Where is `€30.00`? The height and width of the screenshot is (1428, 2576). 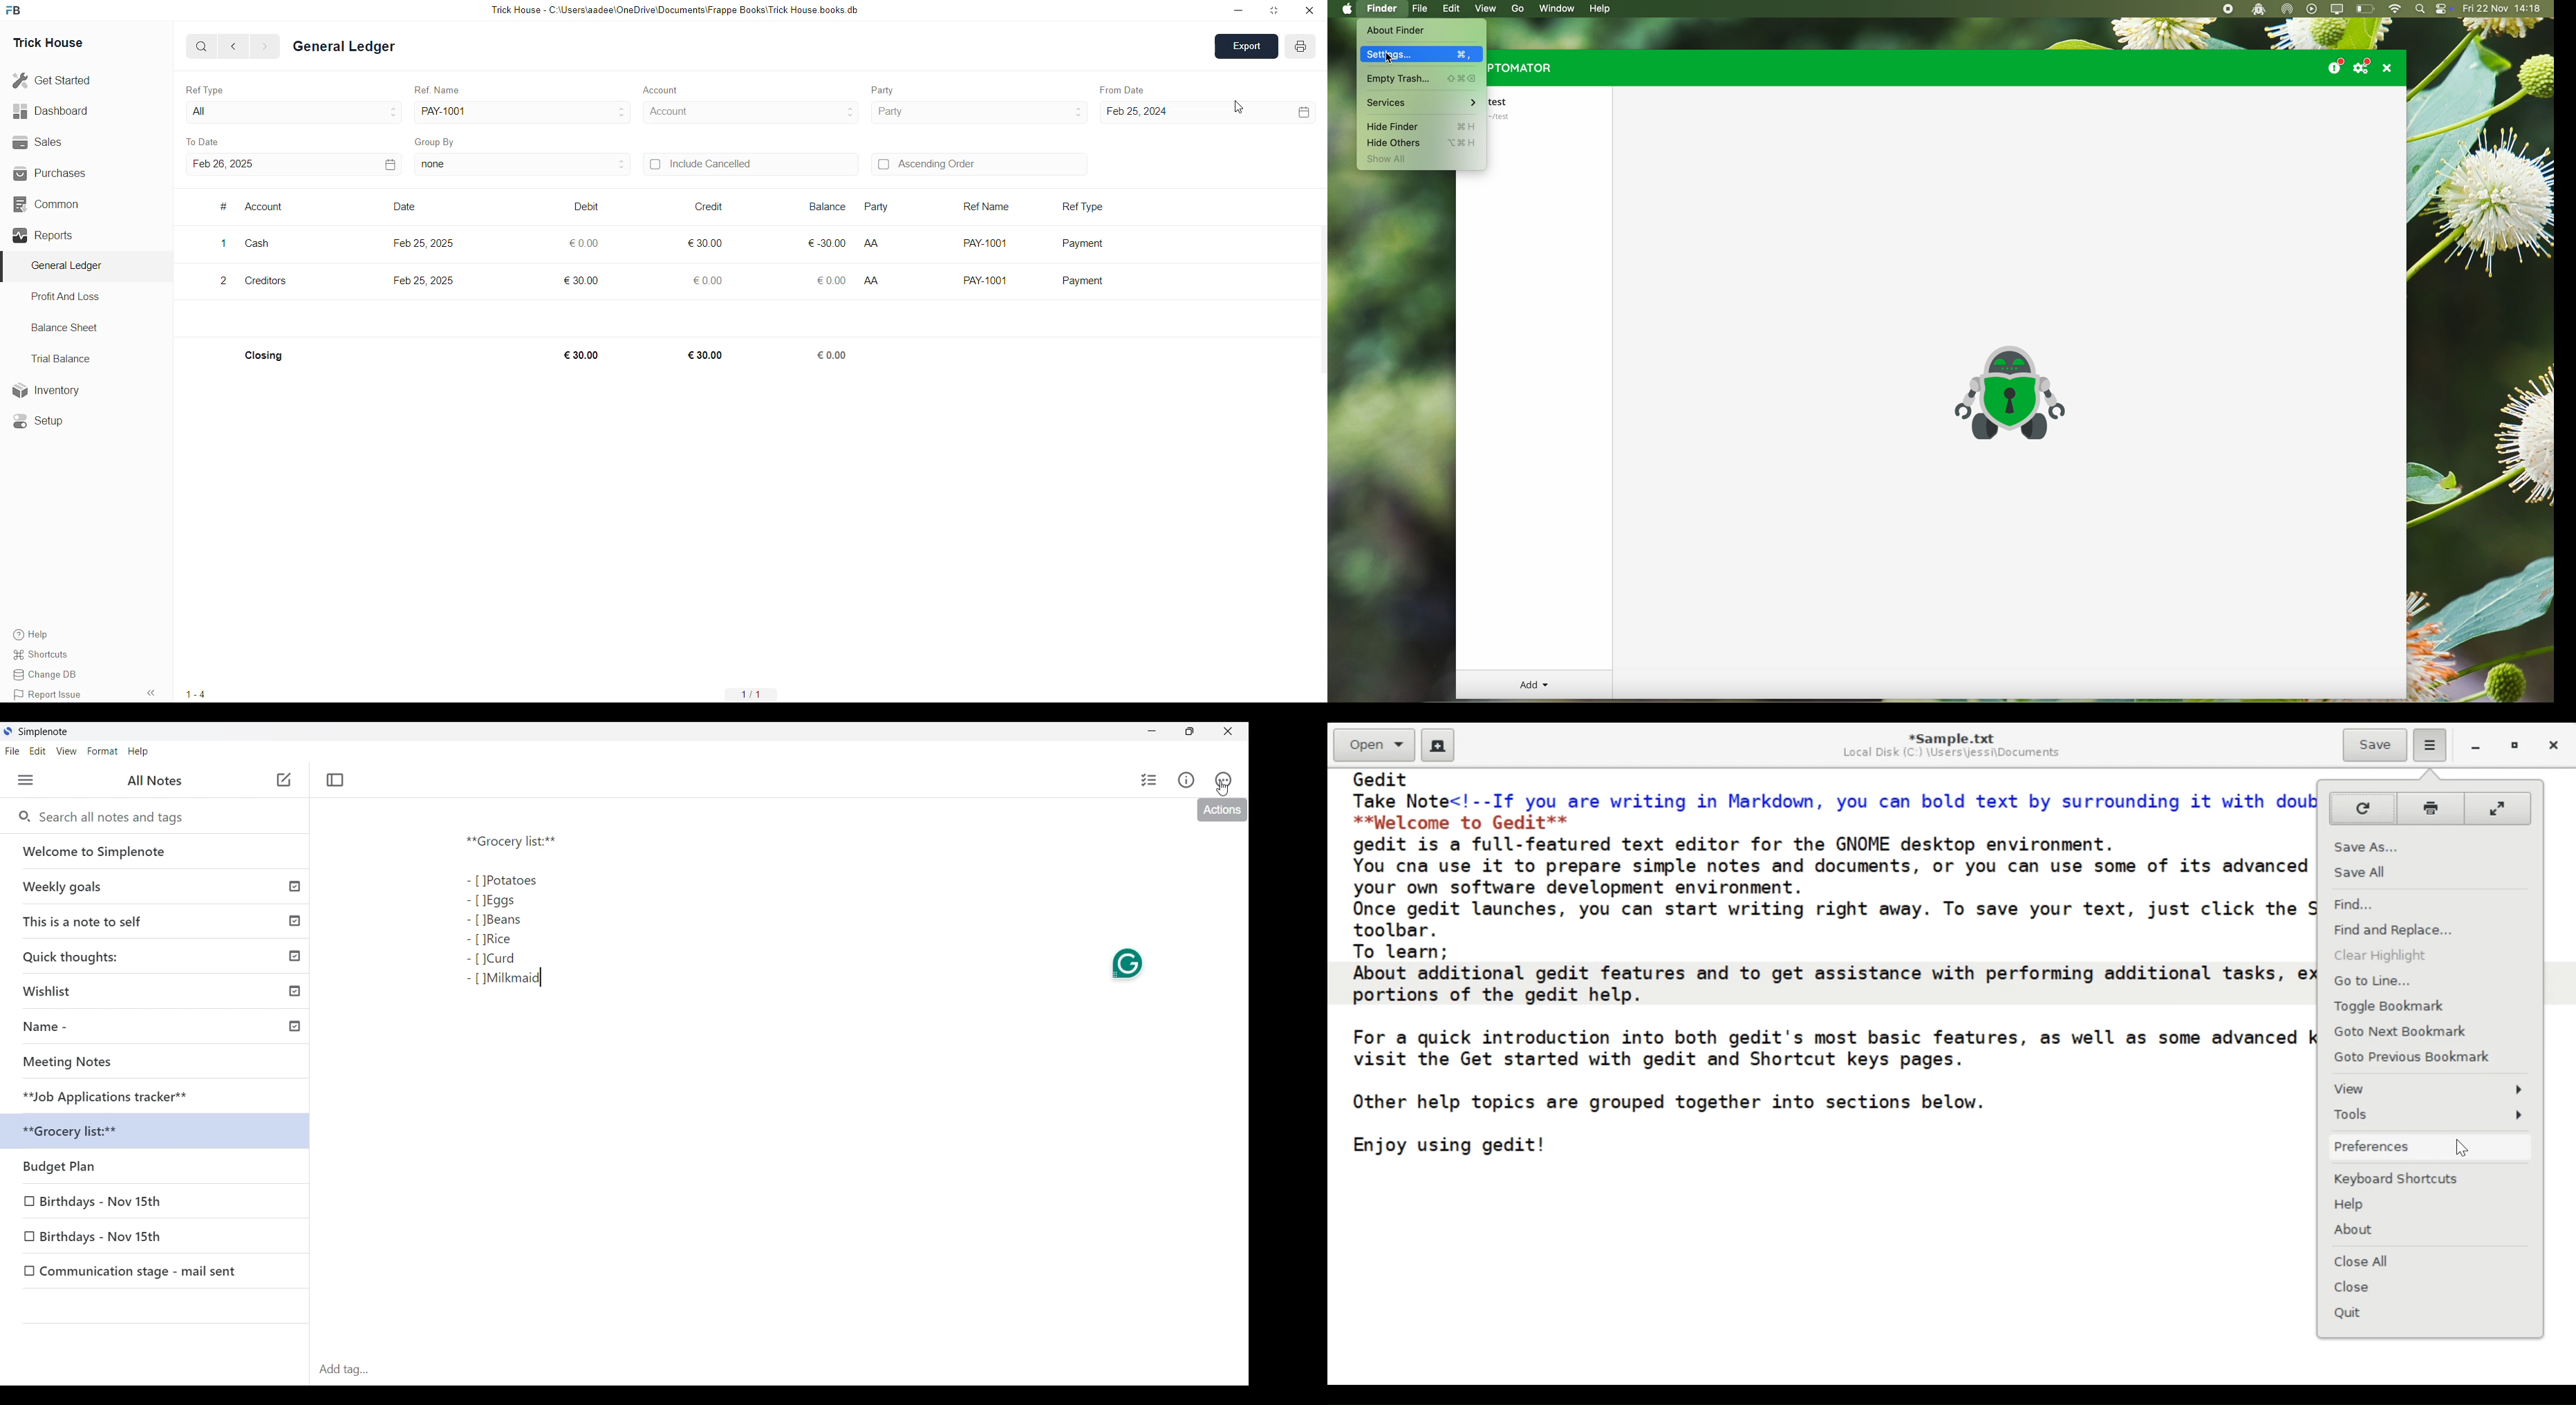 €30.00 is located at coordinates (577, 354).